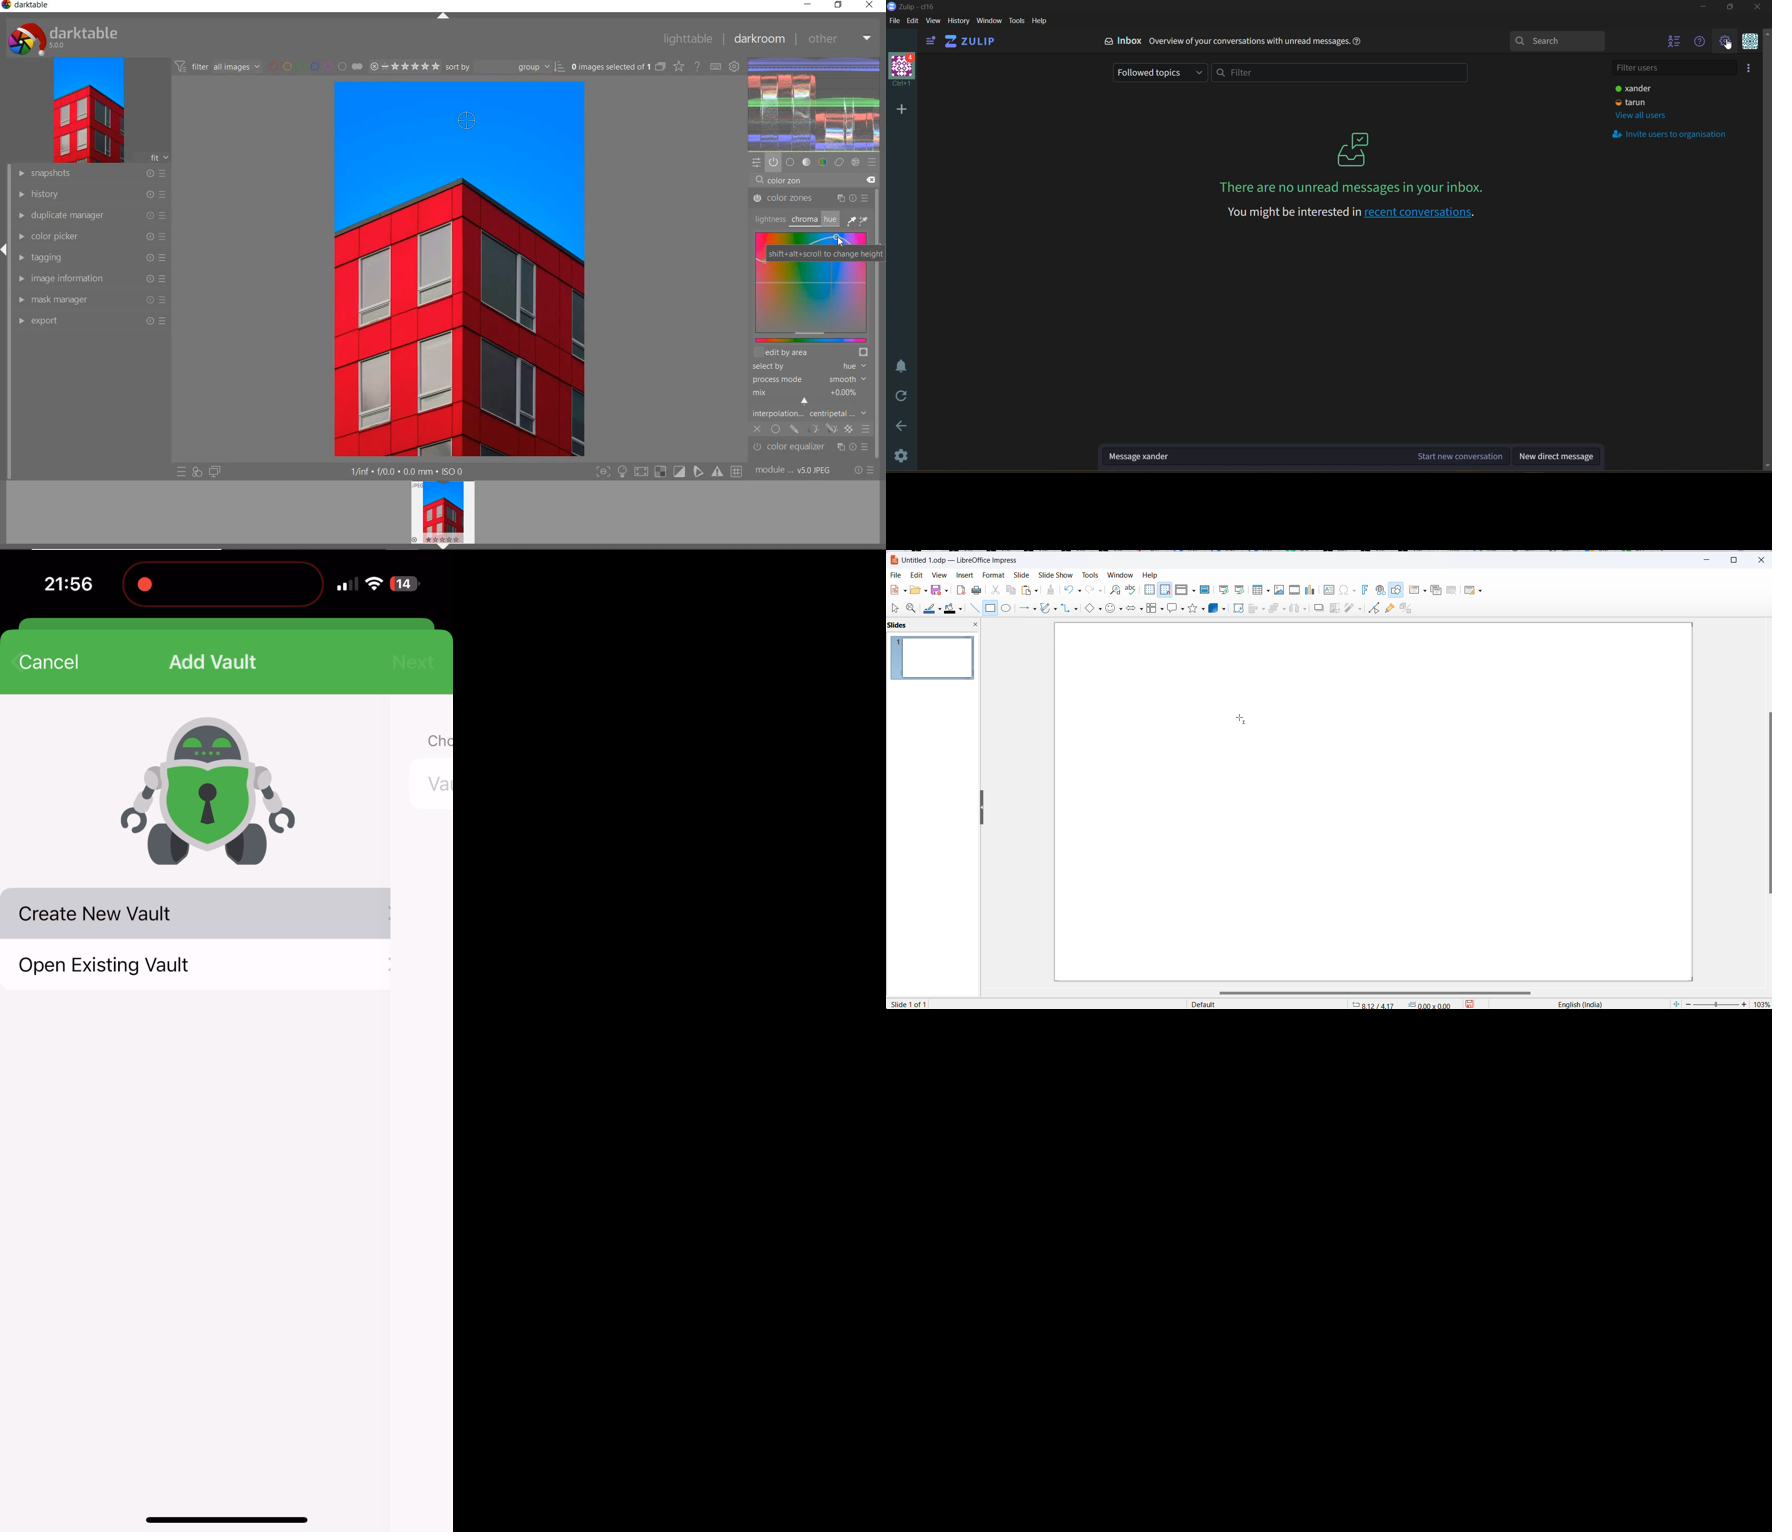  What do you see at coordinates (100, 912) in the screenshot?
I see `Open Existing Vault` at bounding box center [100, 912].